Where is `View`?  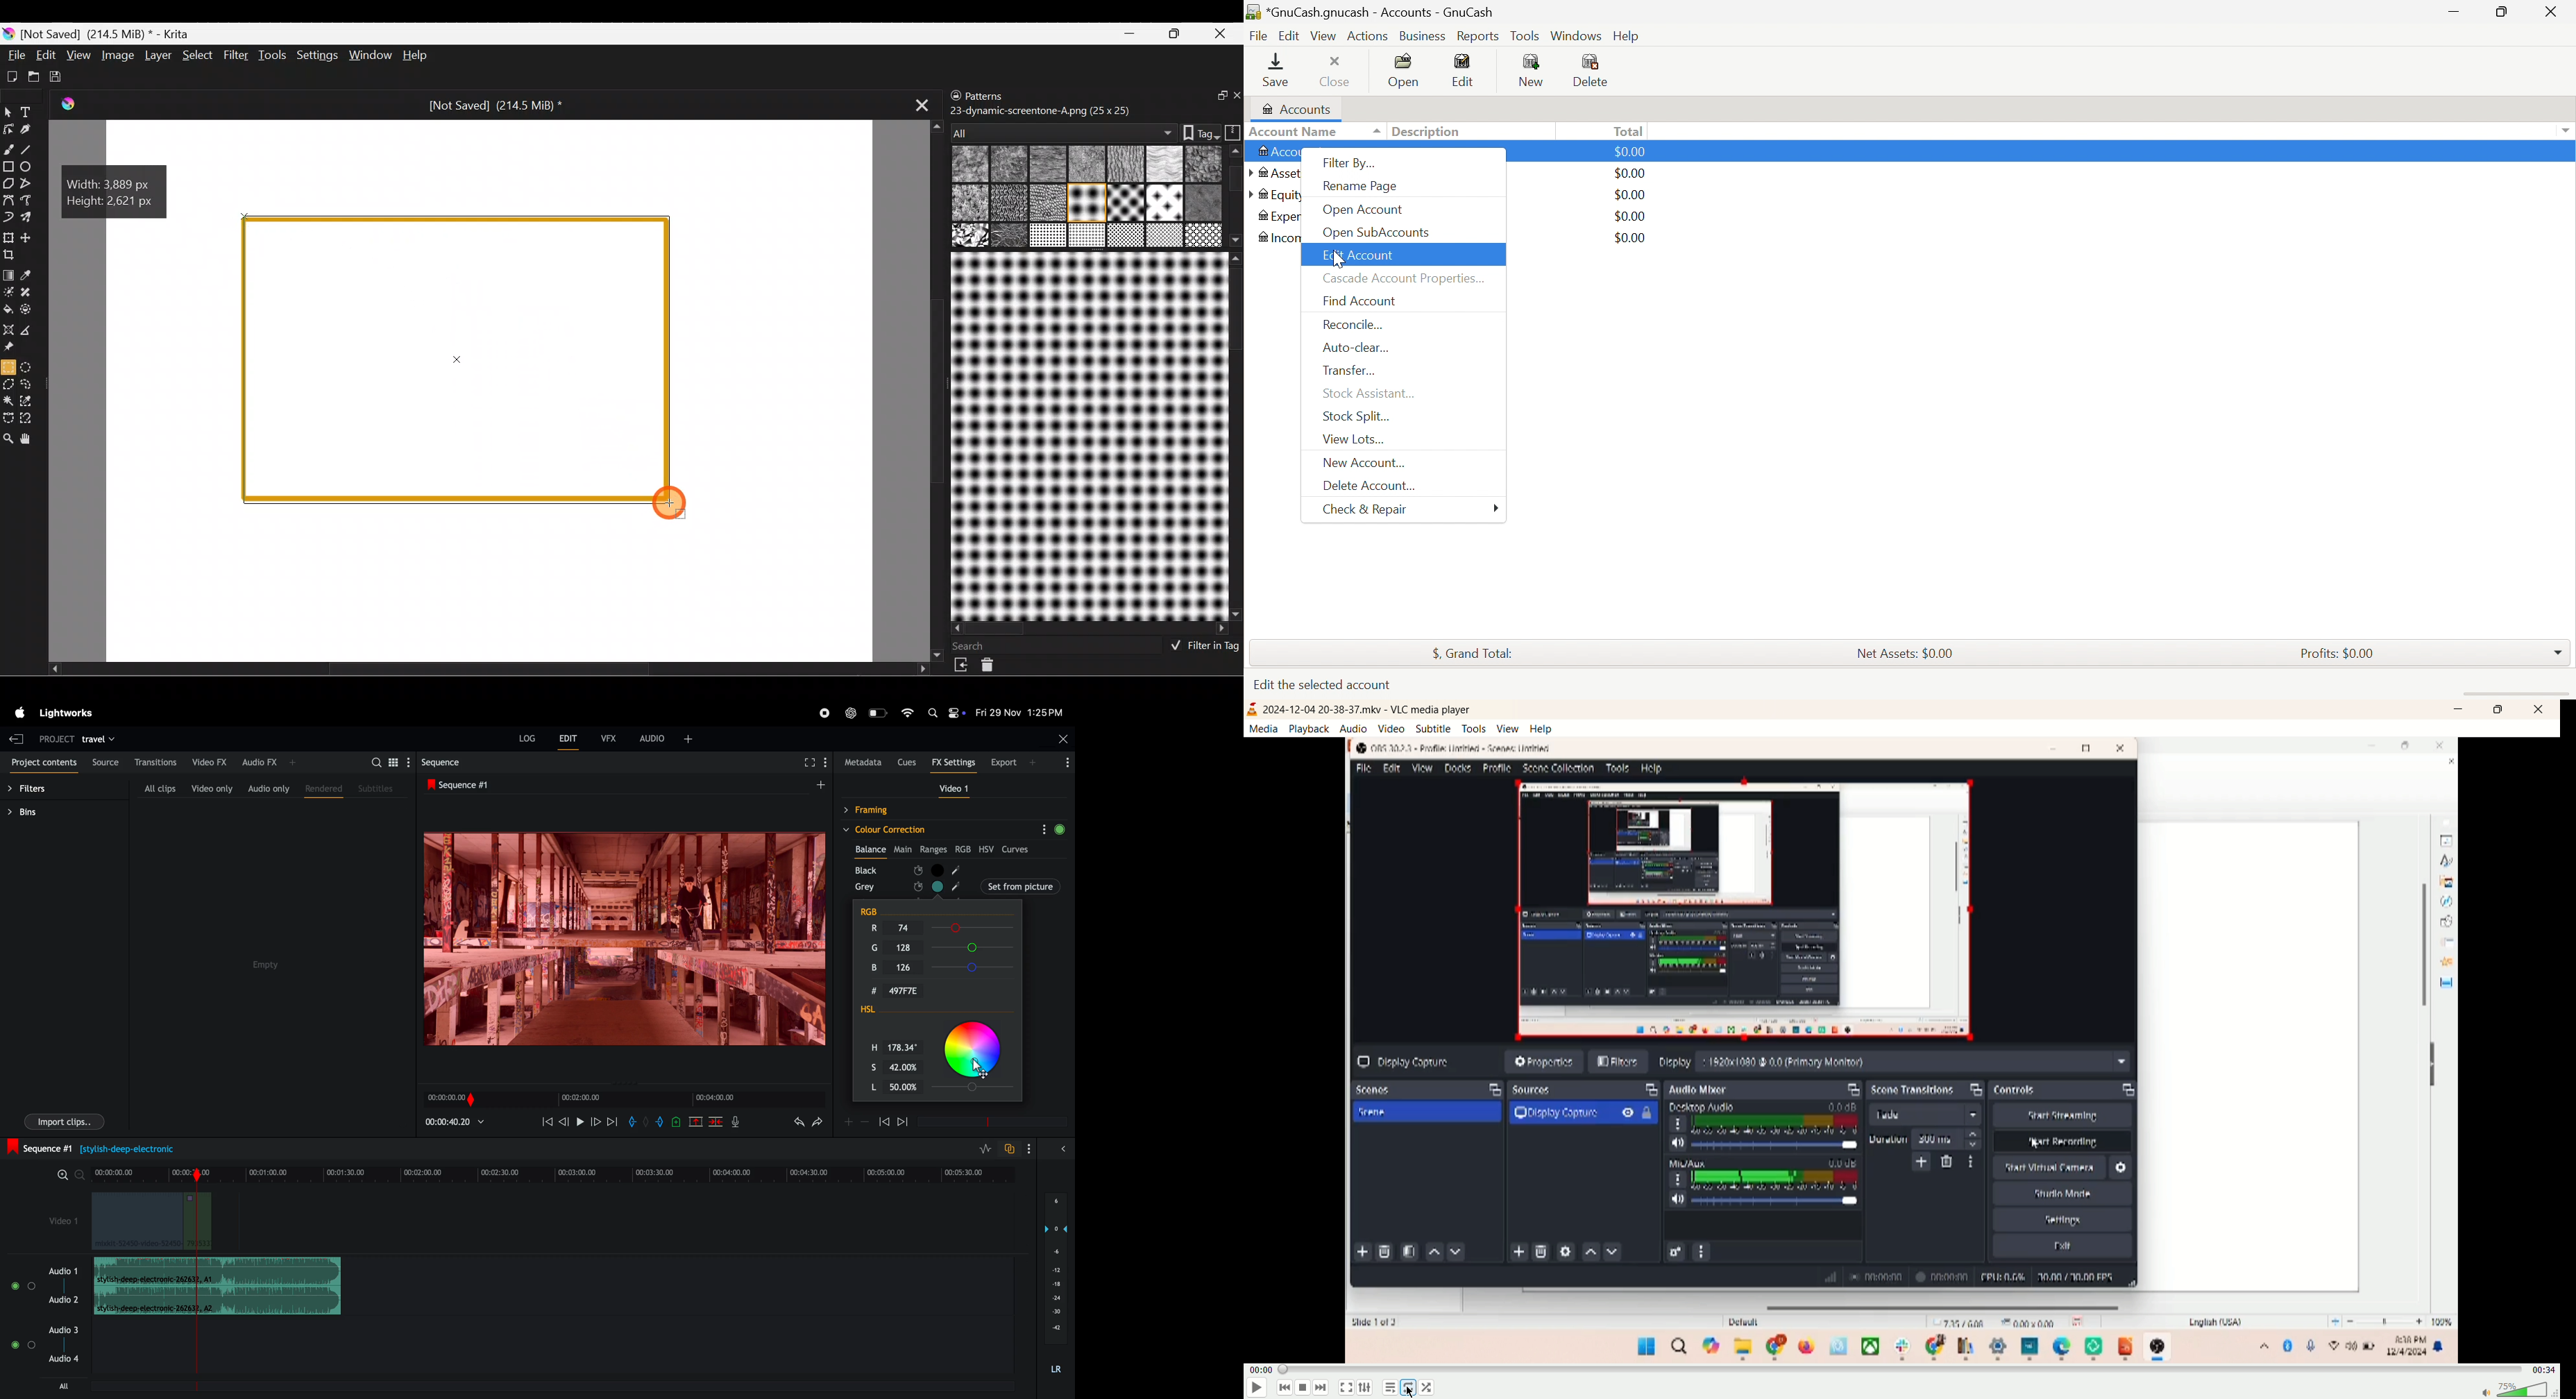
View is located at coordinates (78, 54).